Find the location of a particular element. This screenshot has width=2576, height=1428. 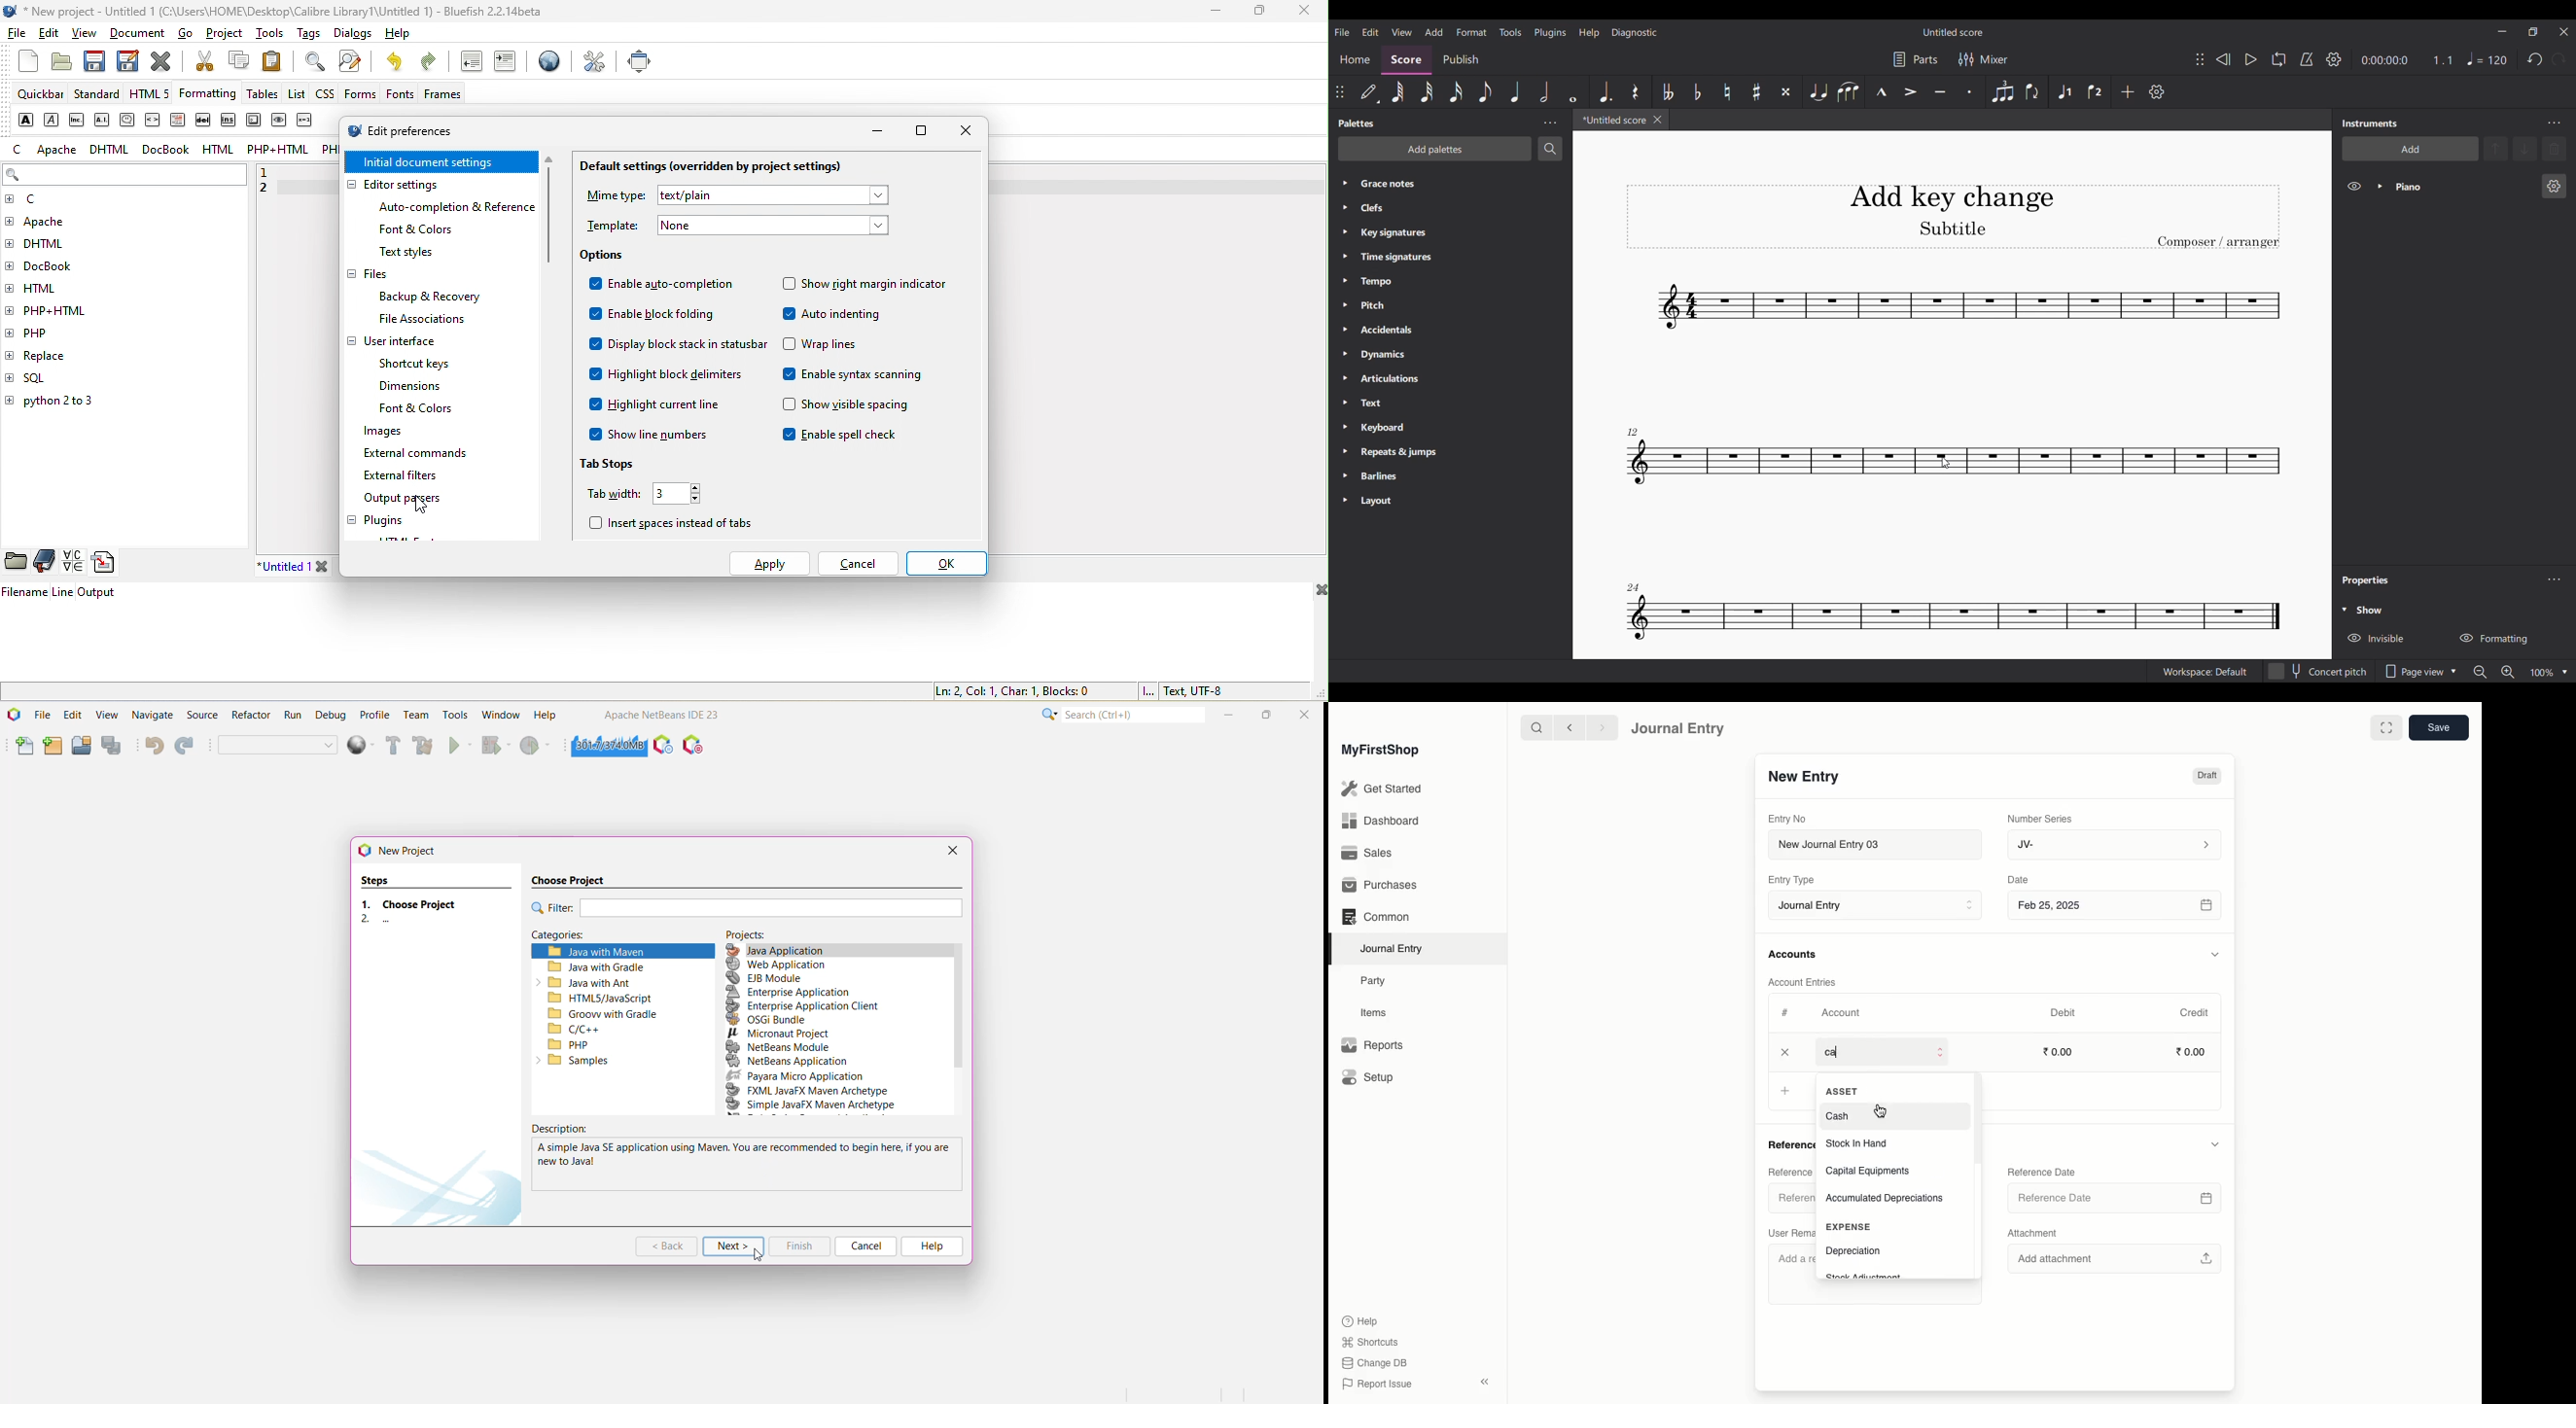

dialogs is located at coordinates (349, 35).